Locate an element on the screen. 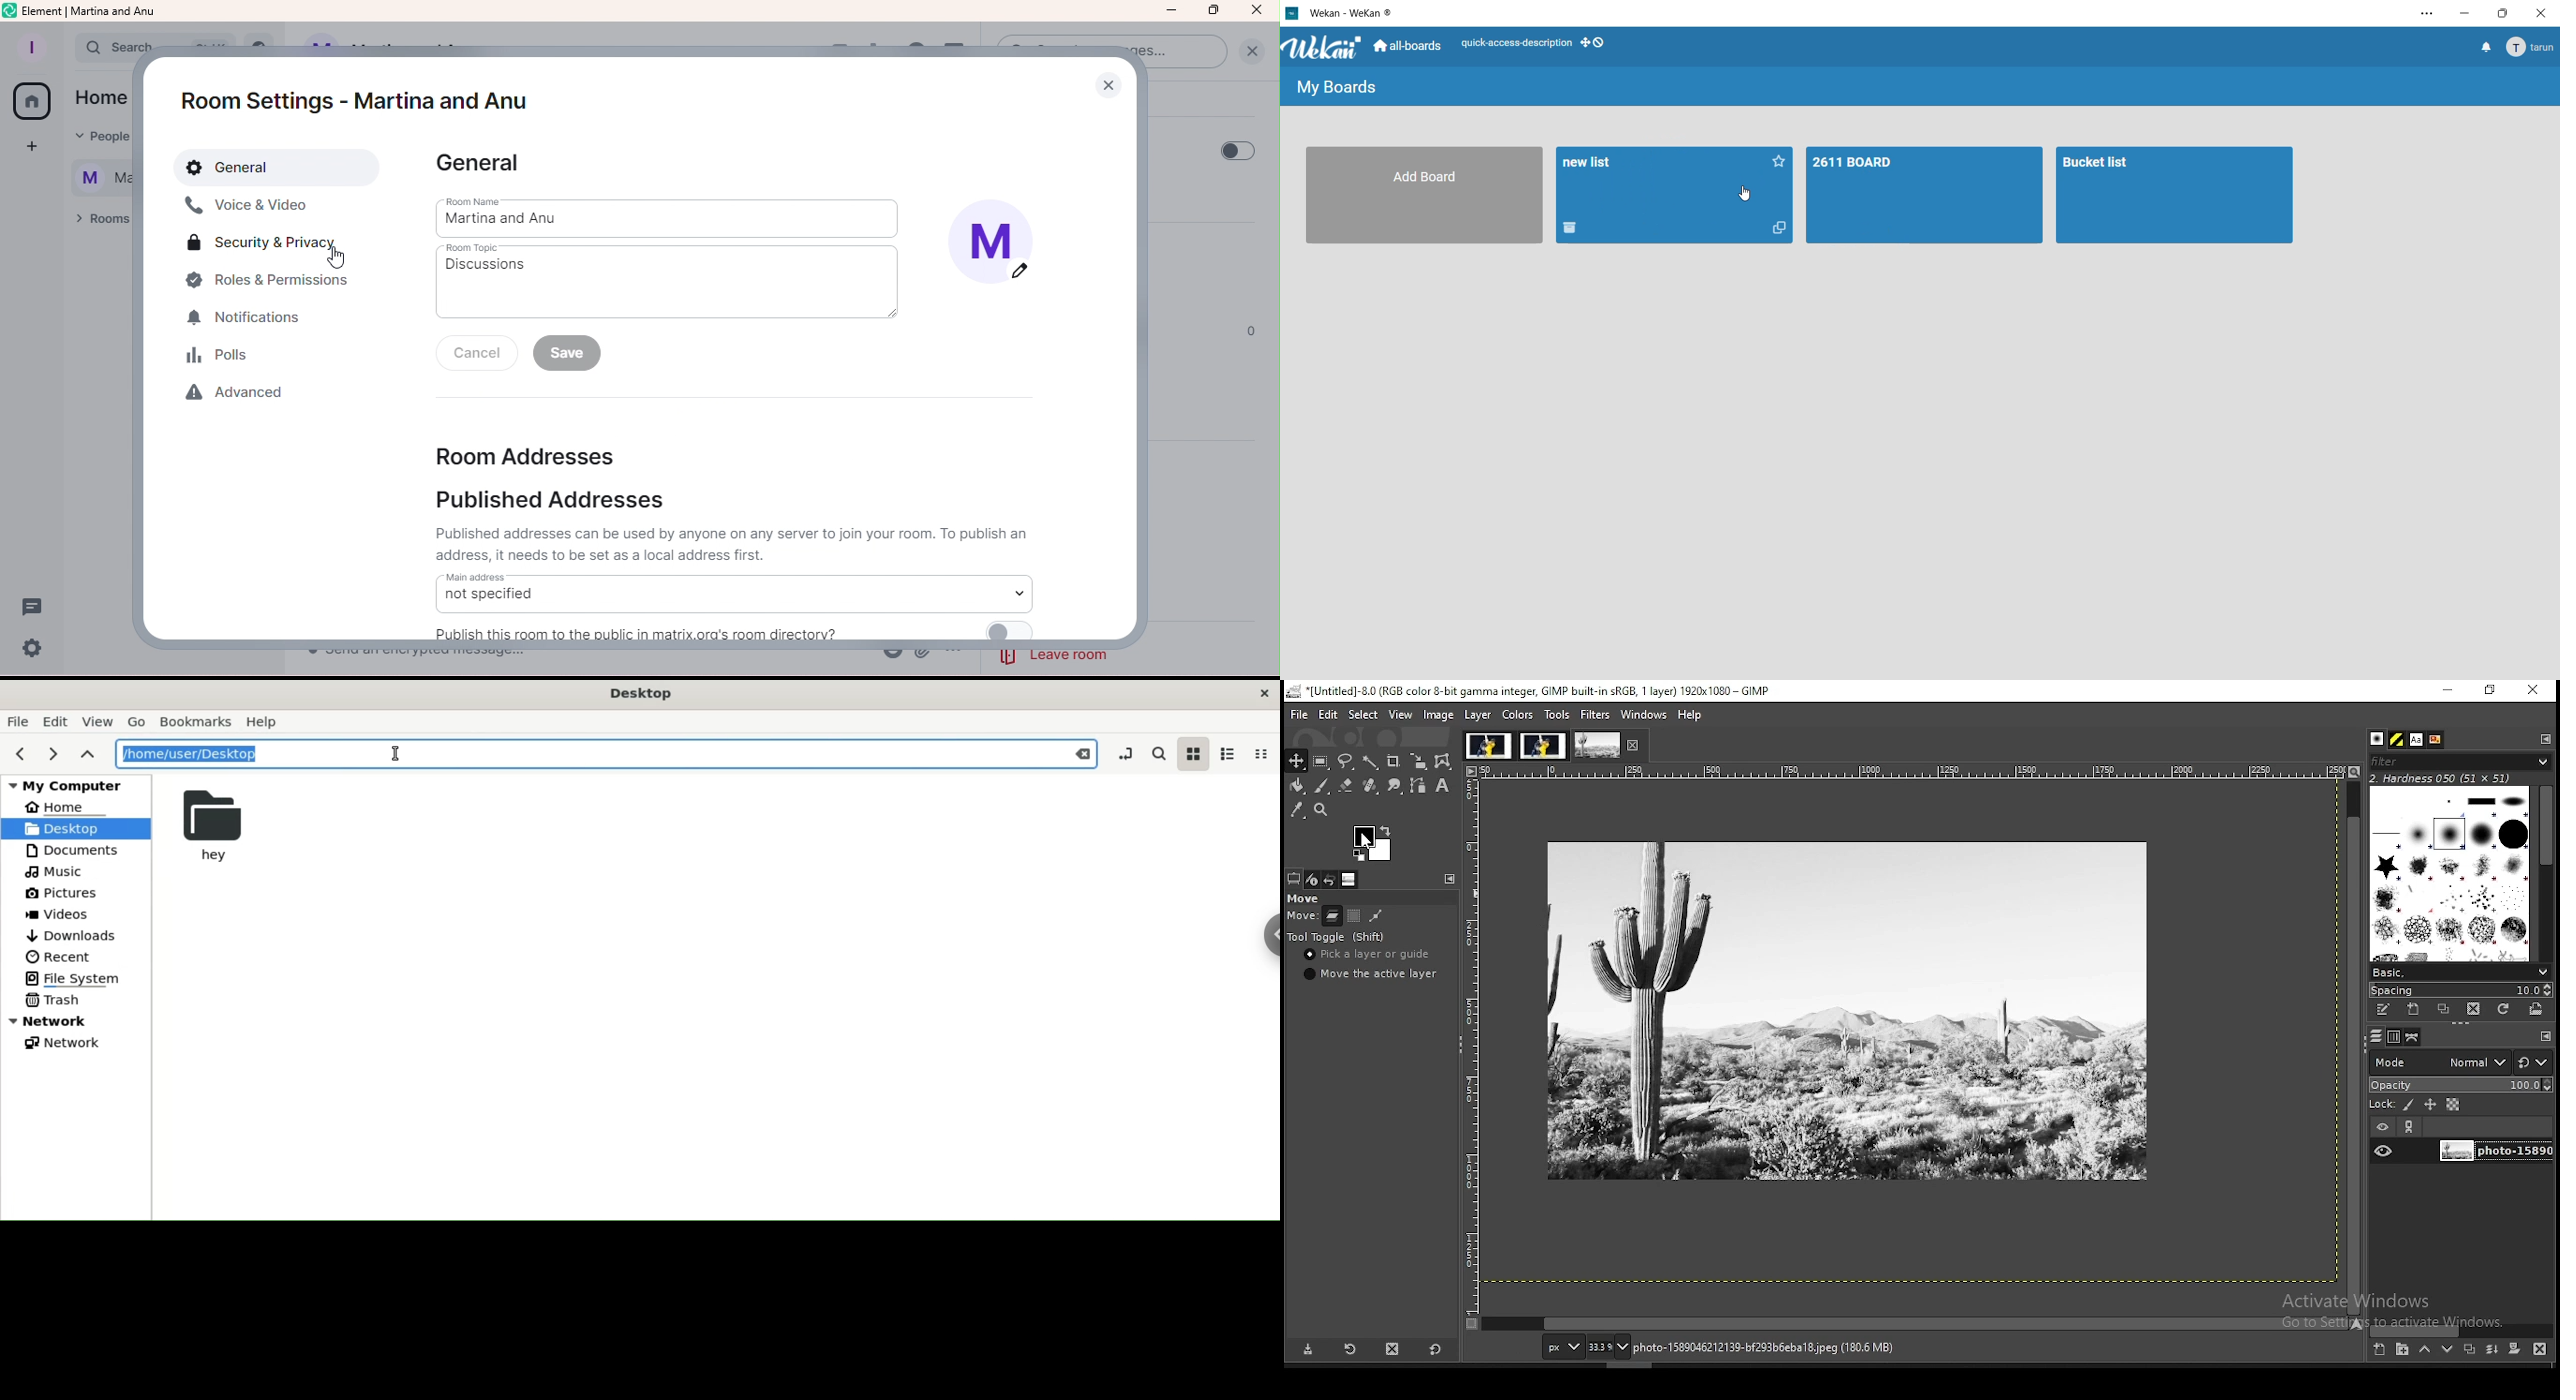  Room settings - Martina and Anu is located at coordinates (350, 100).